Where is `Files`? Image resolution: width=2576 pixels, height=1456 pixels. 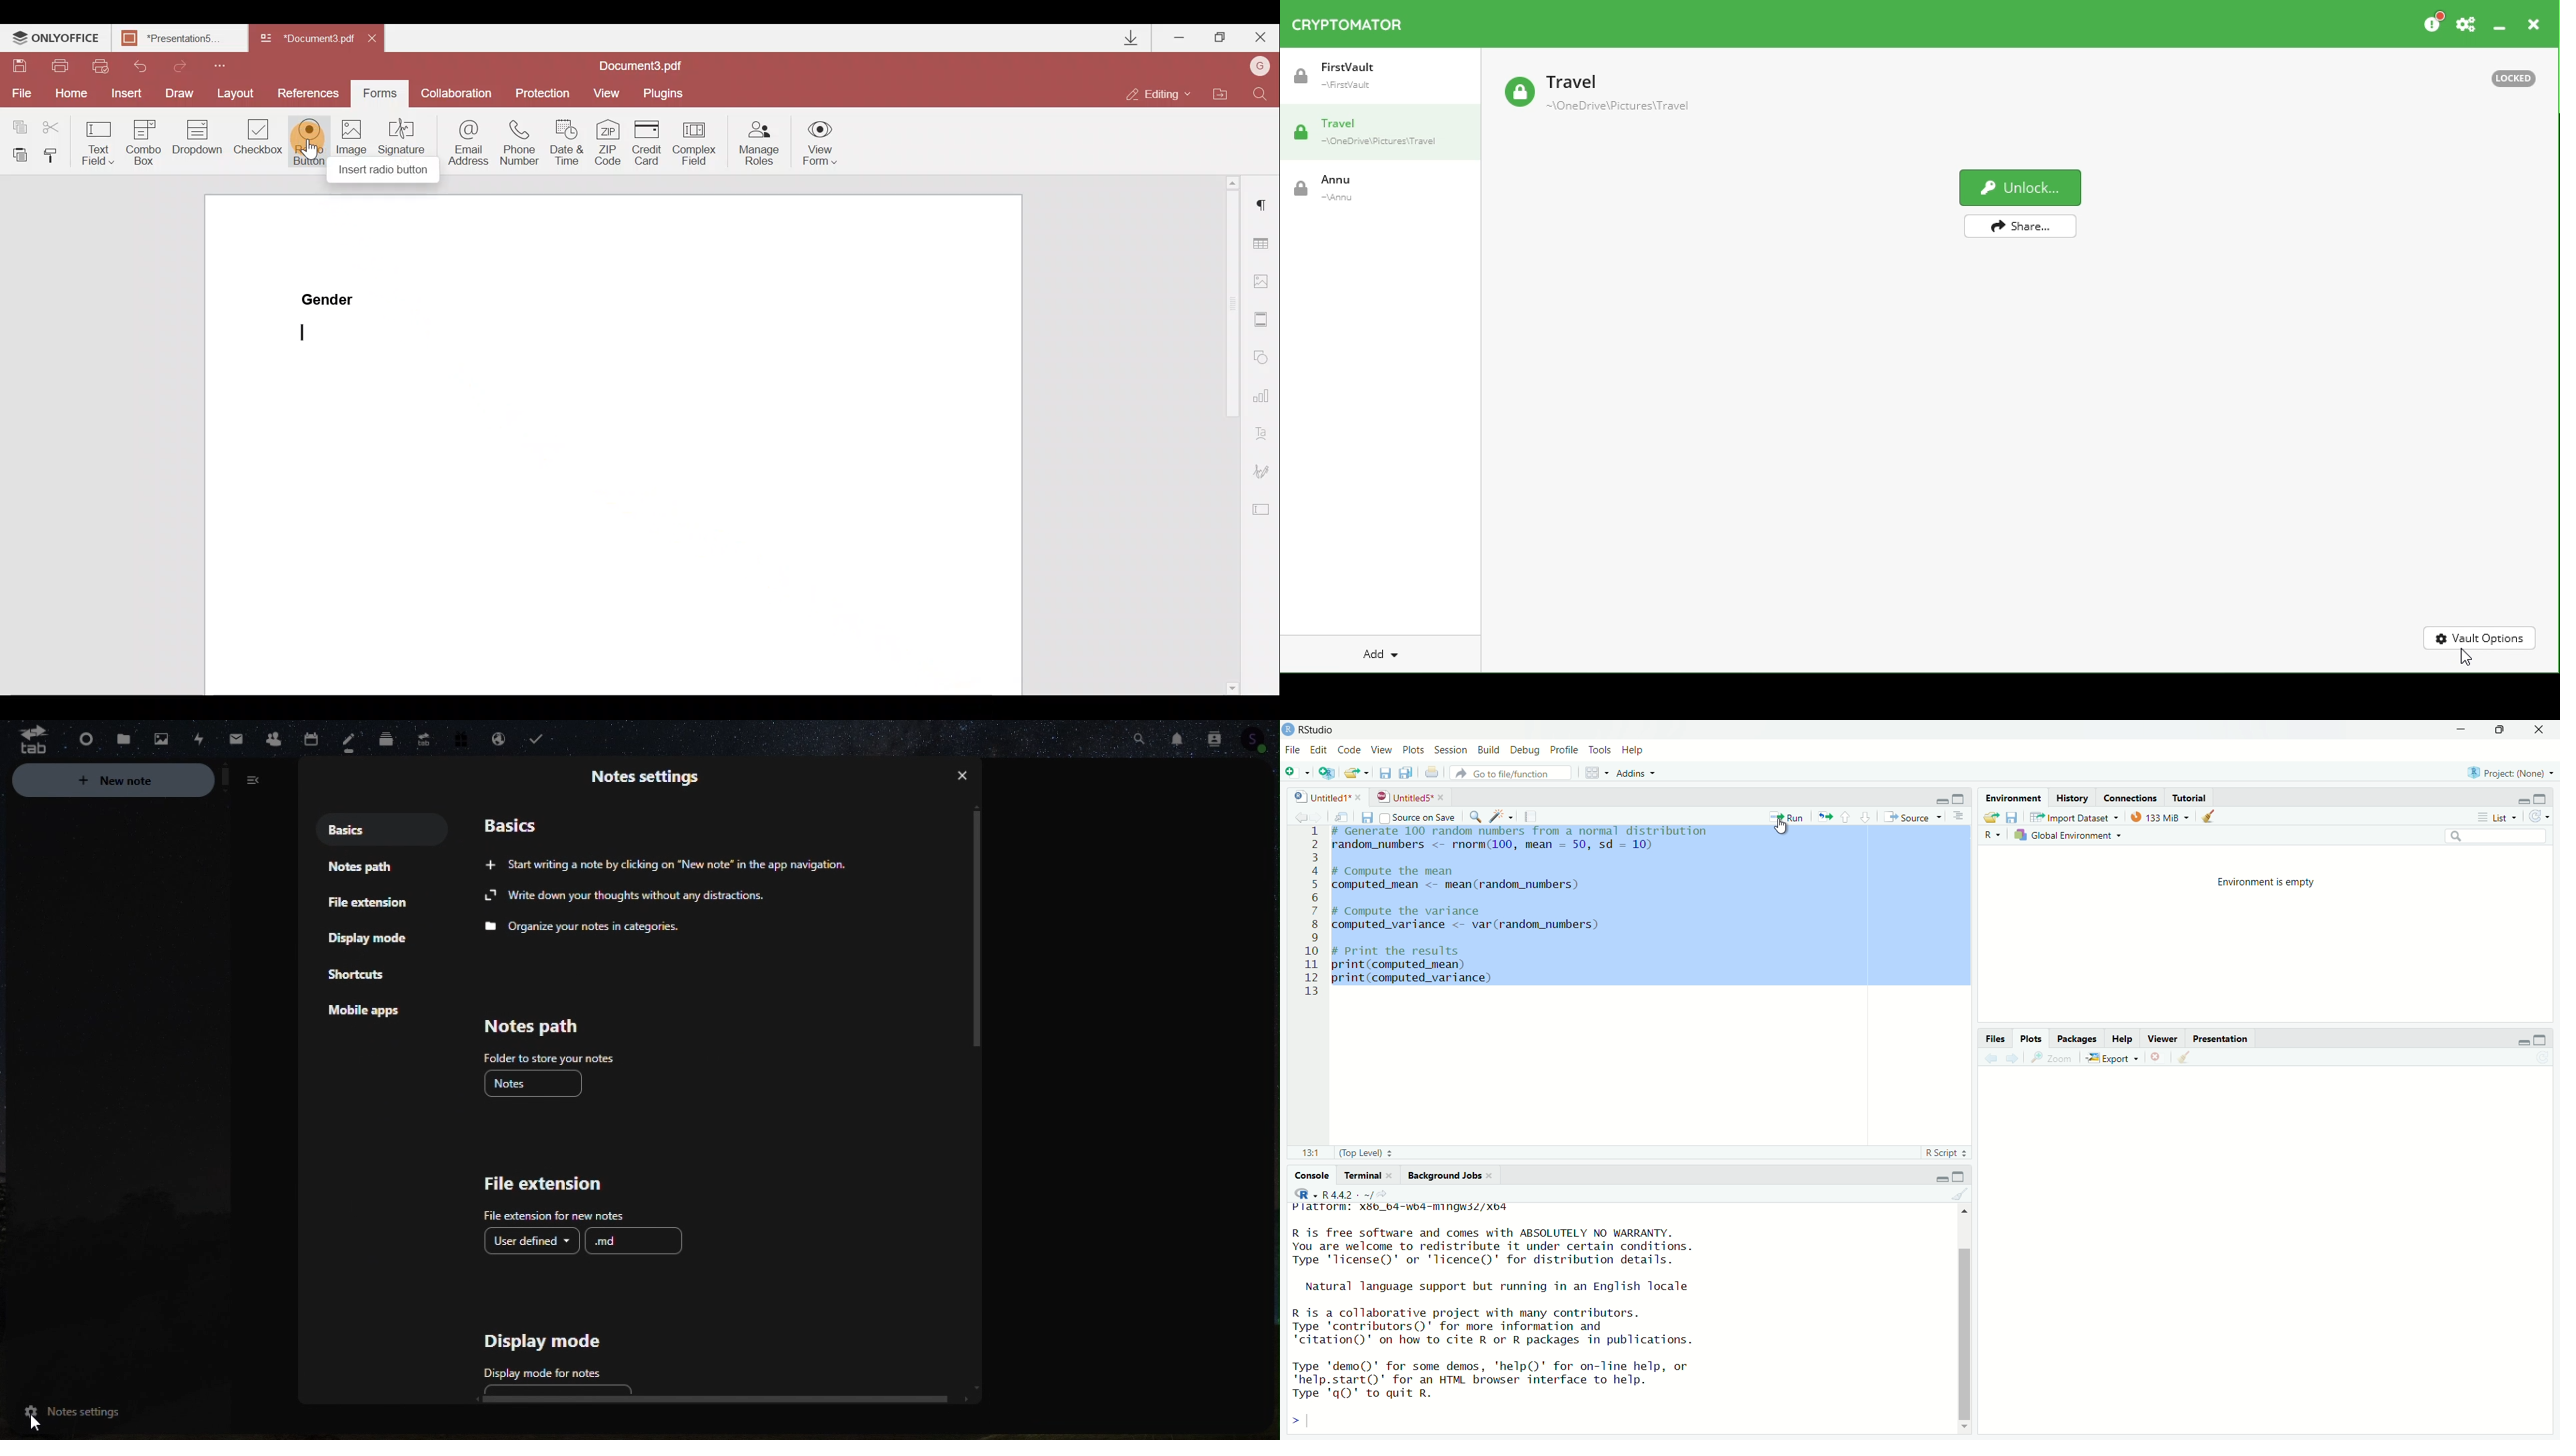
Files is located at coordinates (124, 735).